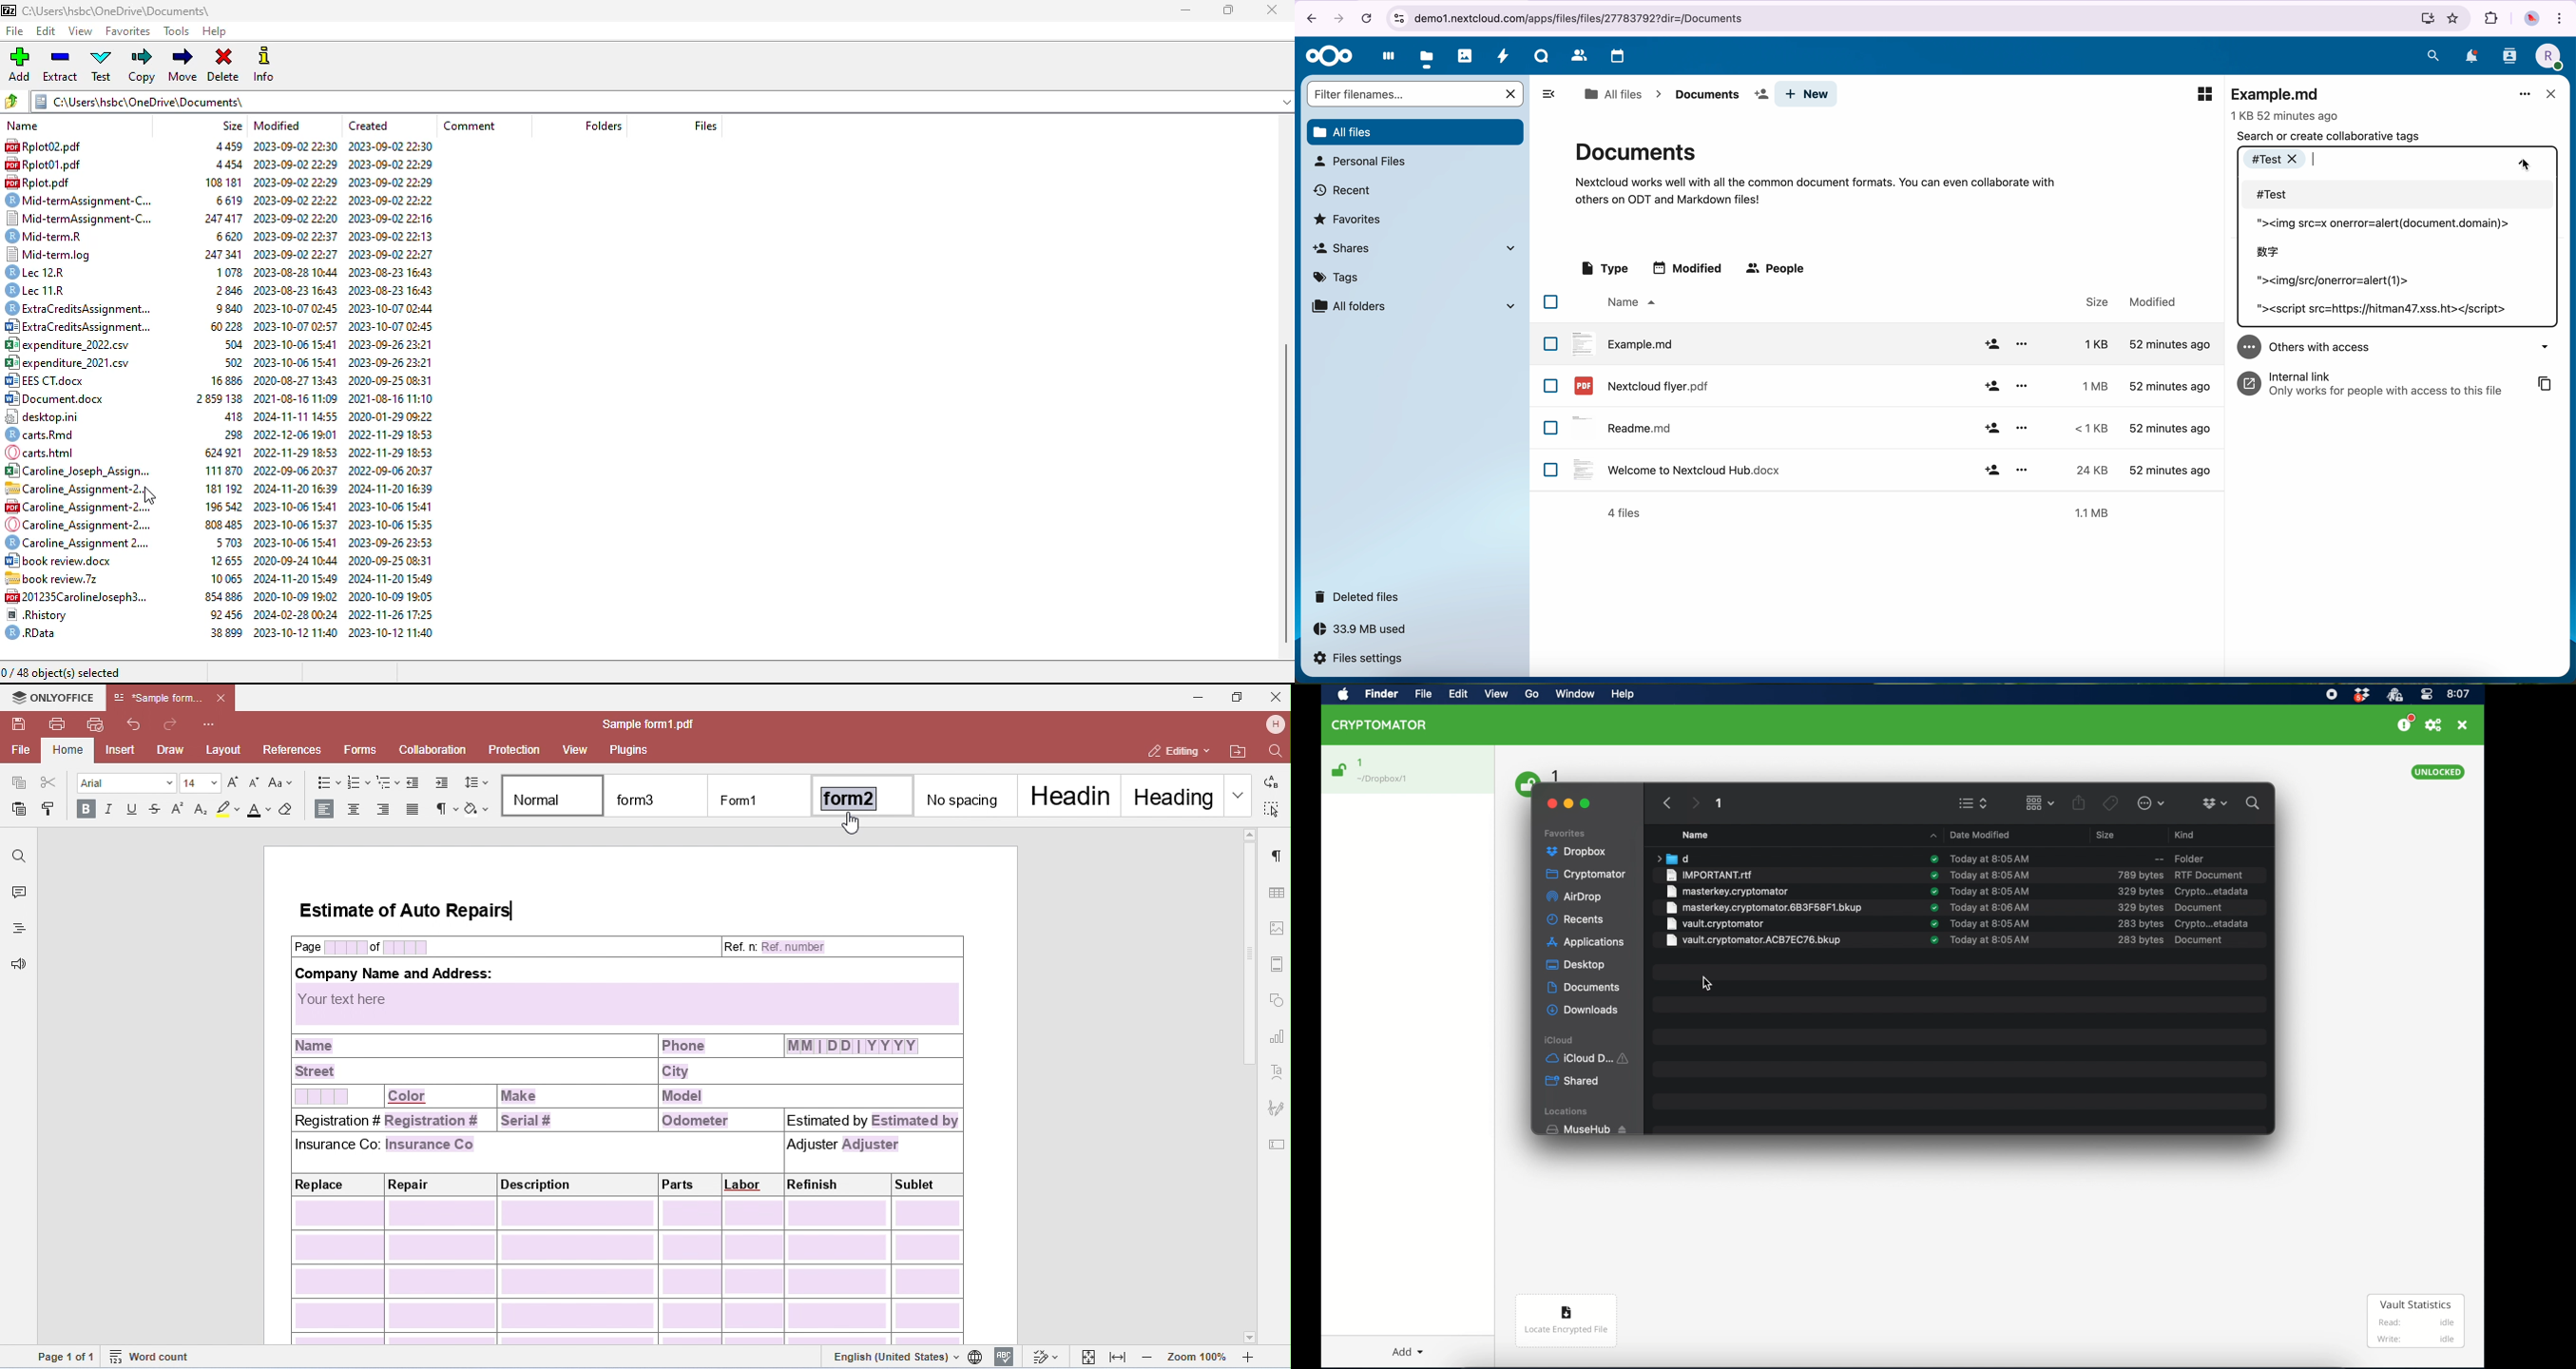 The height and width of the screenshot is (1372, 2576). Describe the element at coordinates (2168, 469) in the screenshot. I see `modified` at that location.